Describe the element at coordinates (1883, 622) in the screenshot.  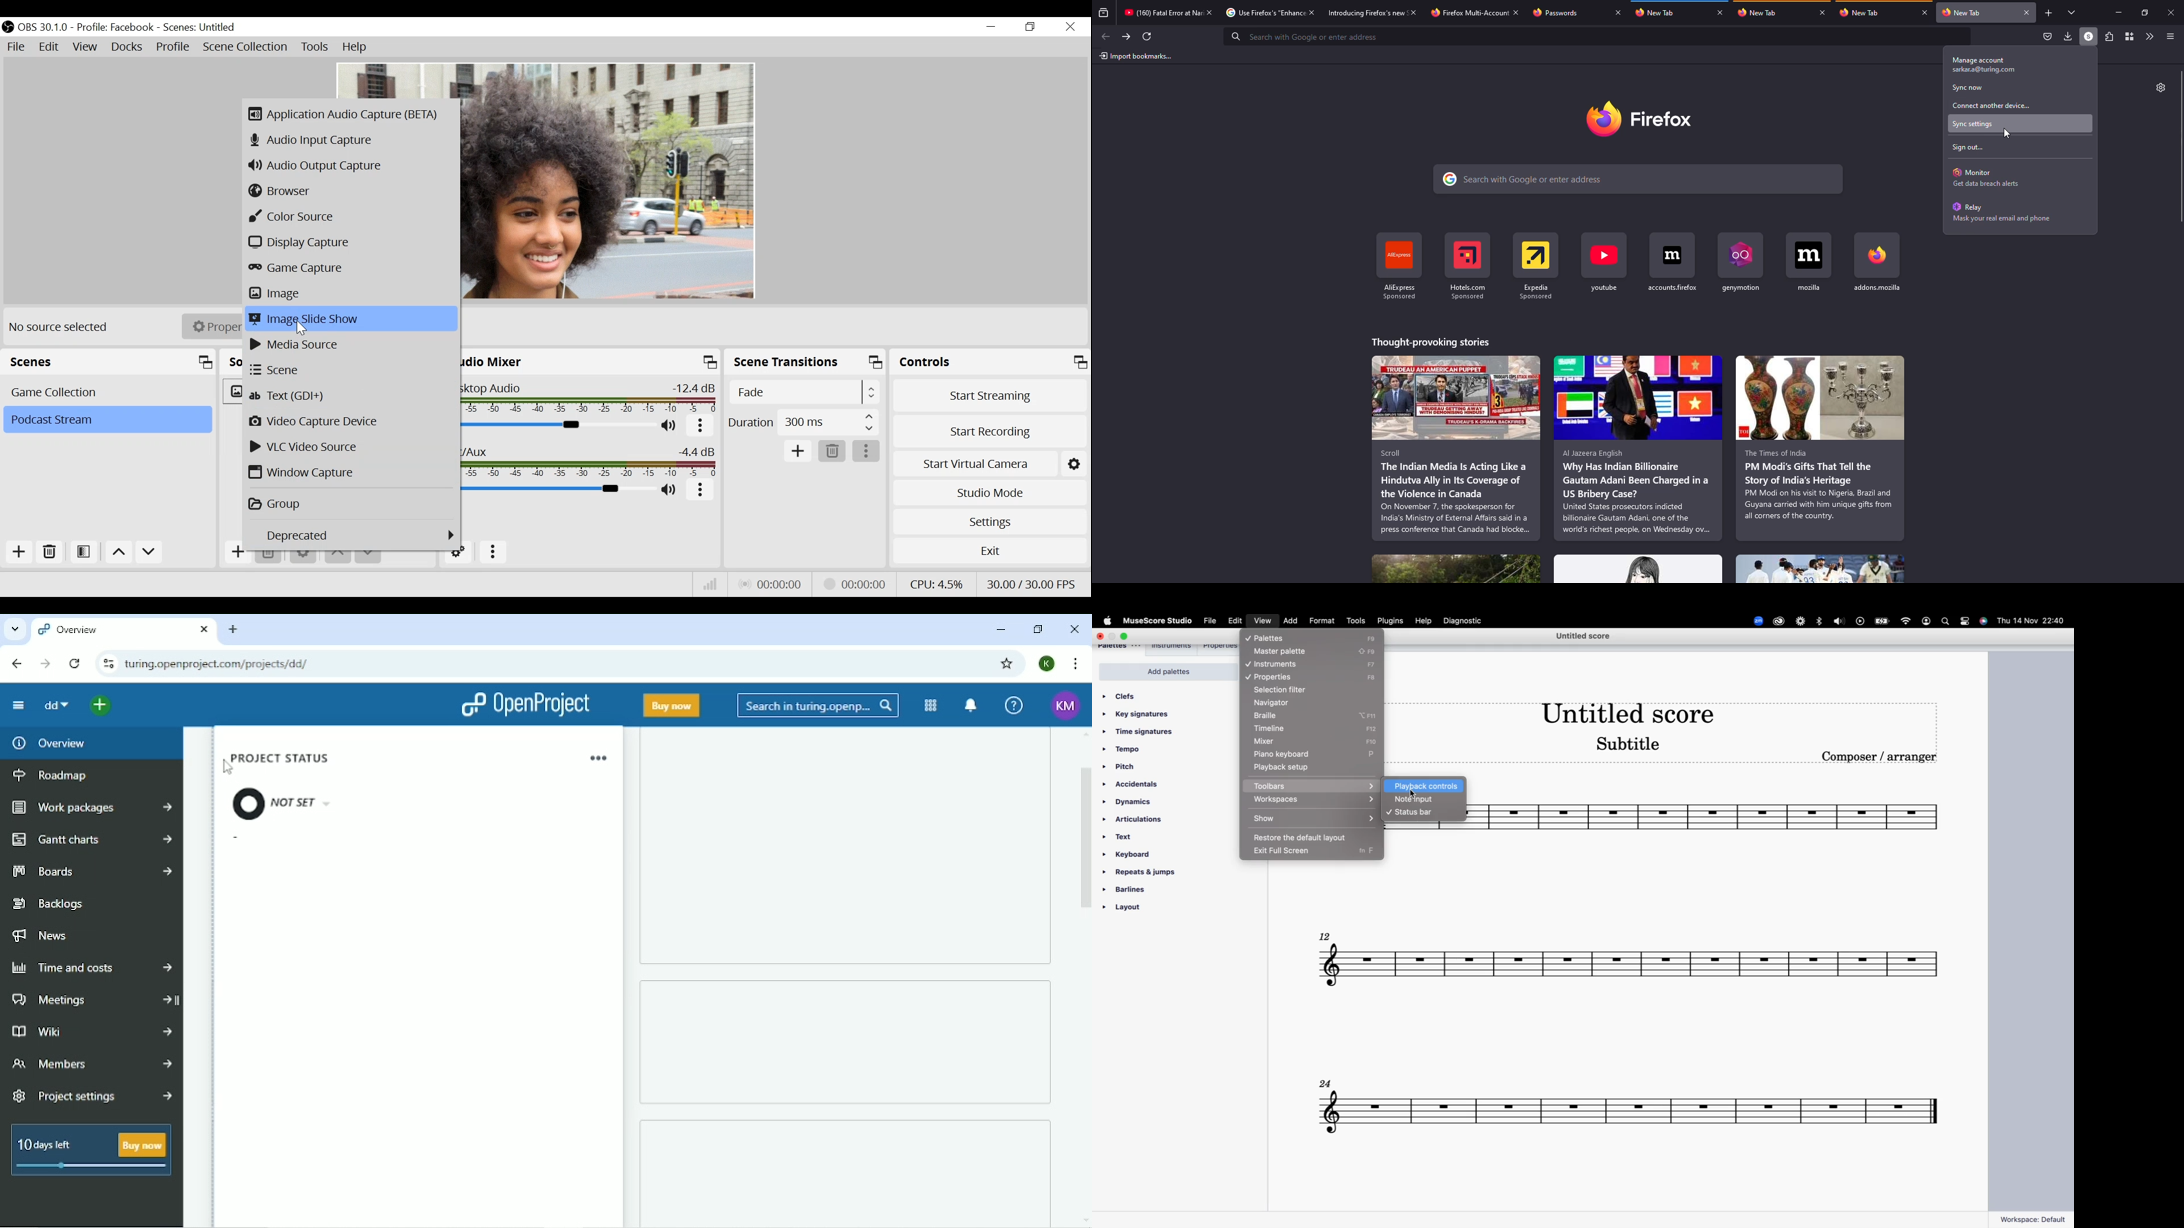
I see `battery` at that location.